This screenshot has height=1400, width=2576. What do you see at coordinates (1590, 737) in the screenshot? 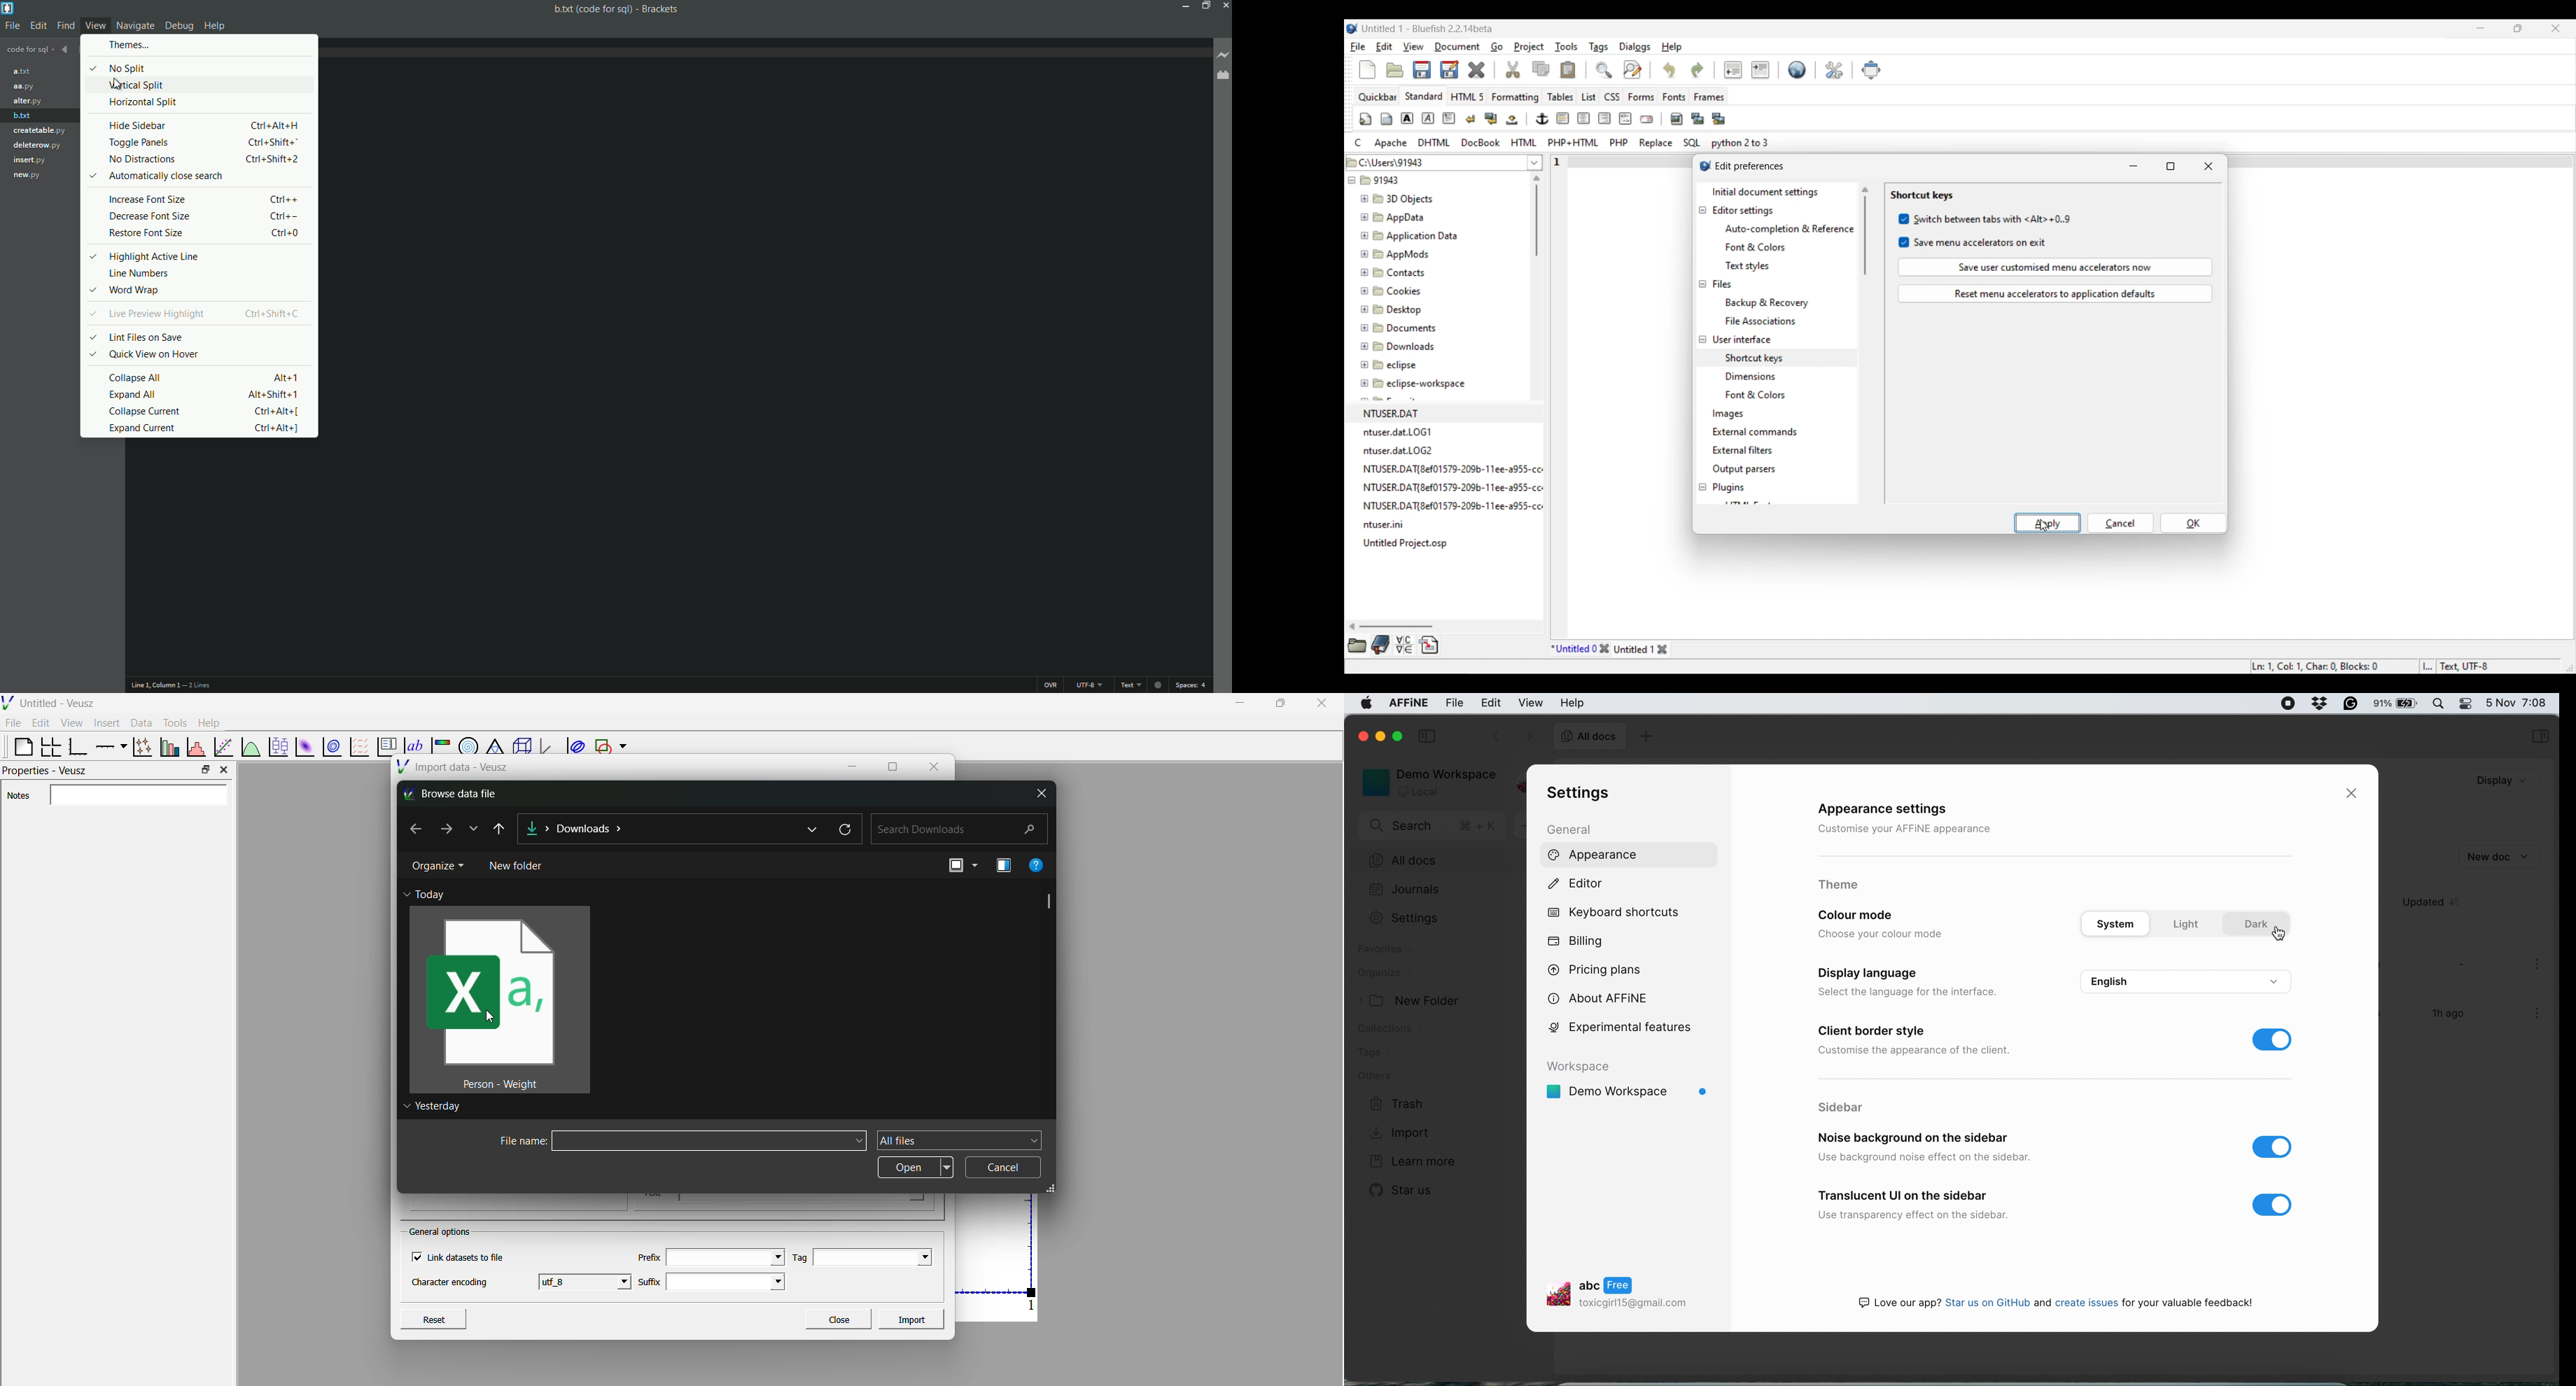
I see `all docs` at bounding box center [1590, 737].